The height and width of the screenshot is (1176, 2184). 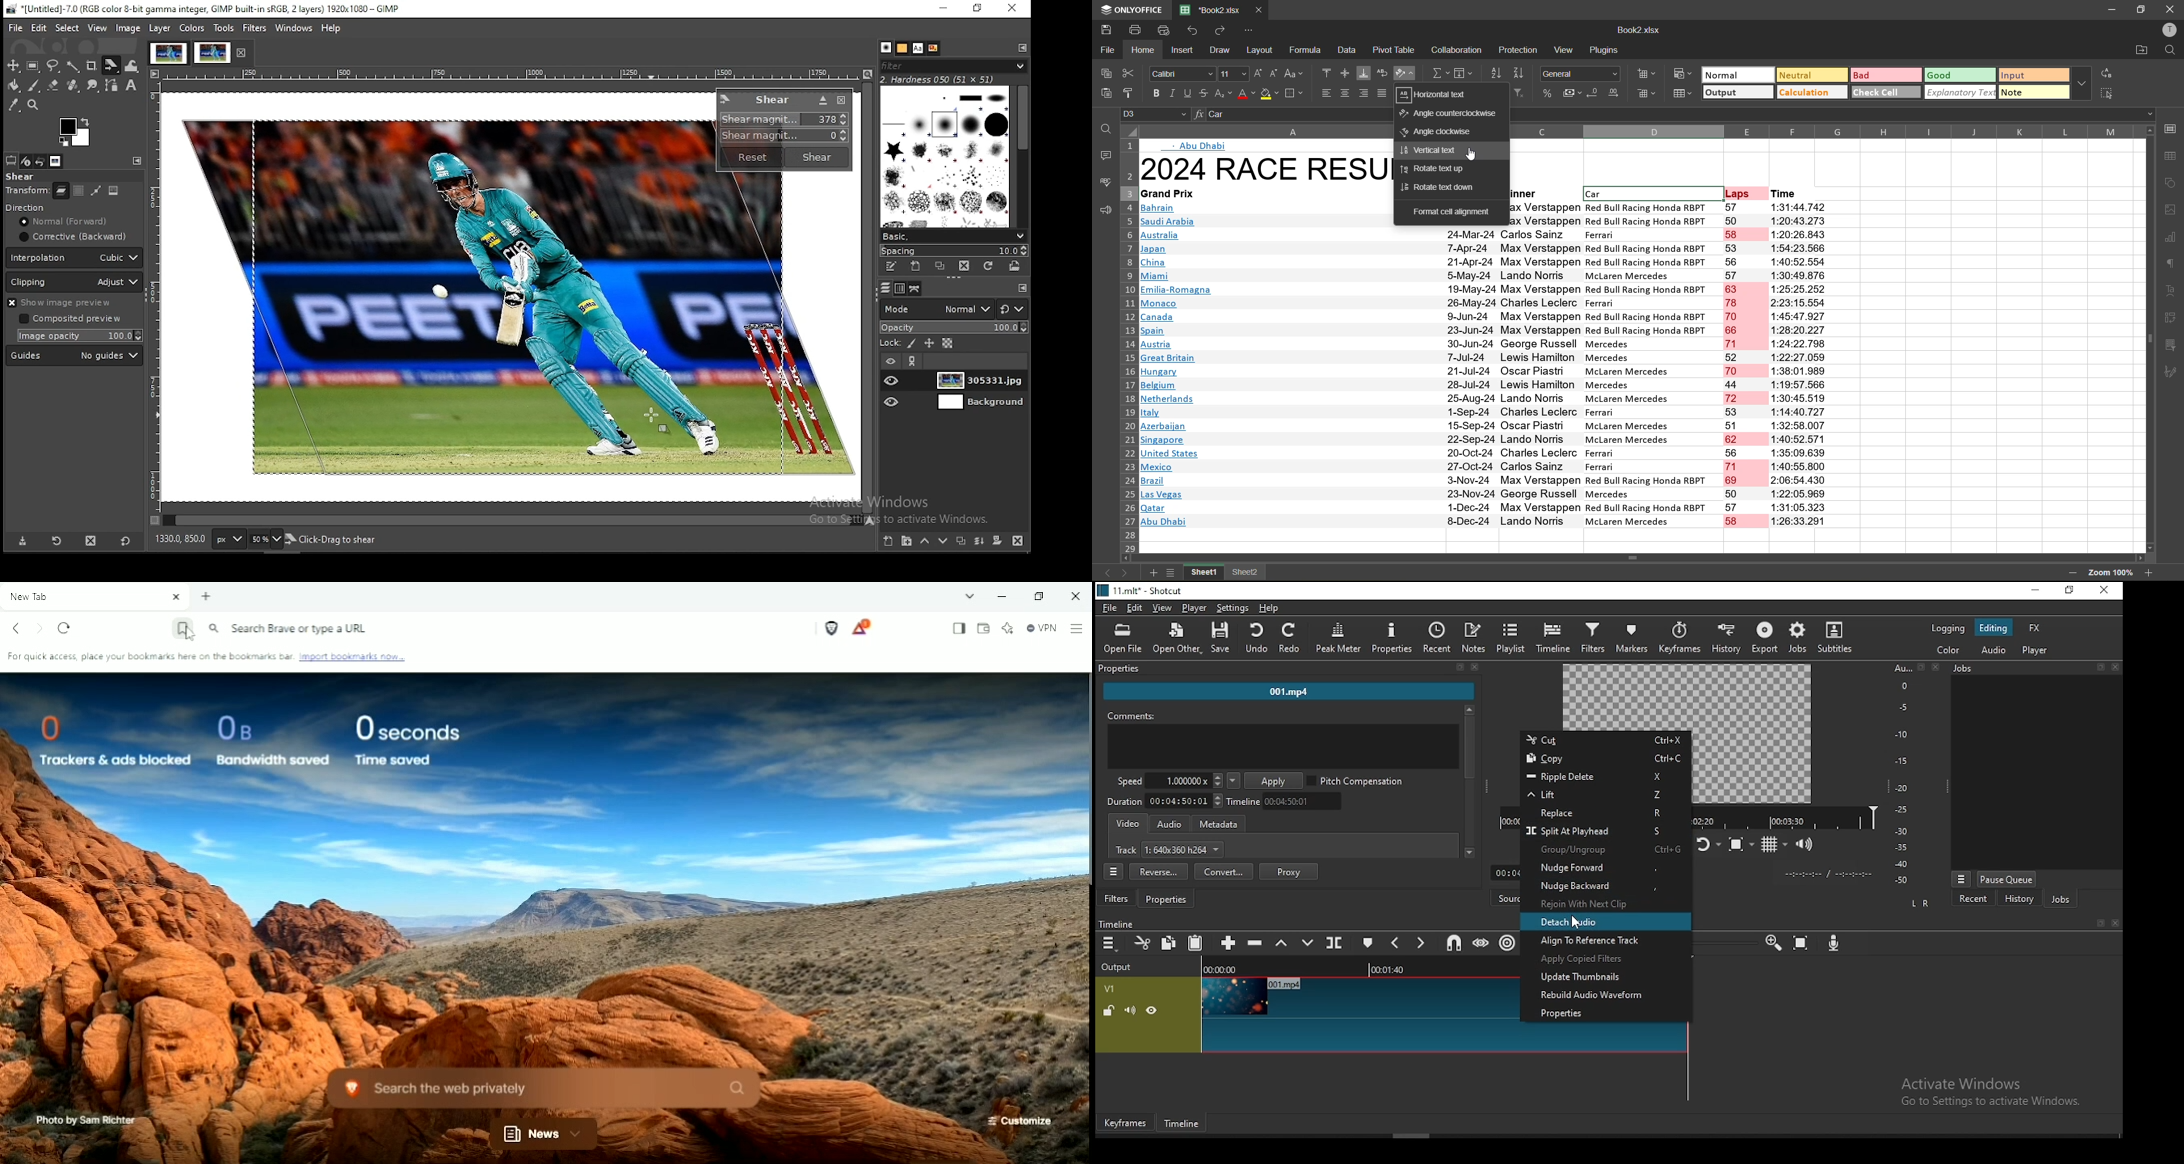 I want to click on good, so click(x=1962, y=75).